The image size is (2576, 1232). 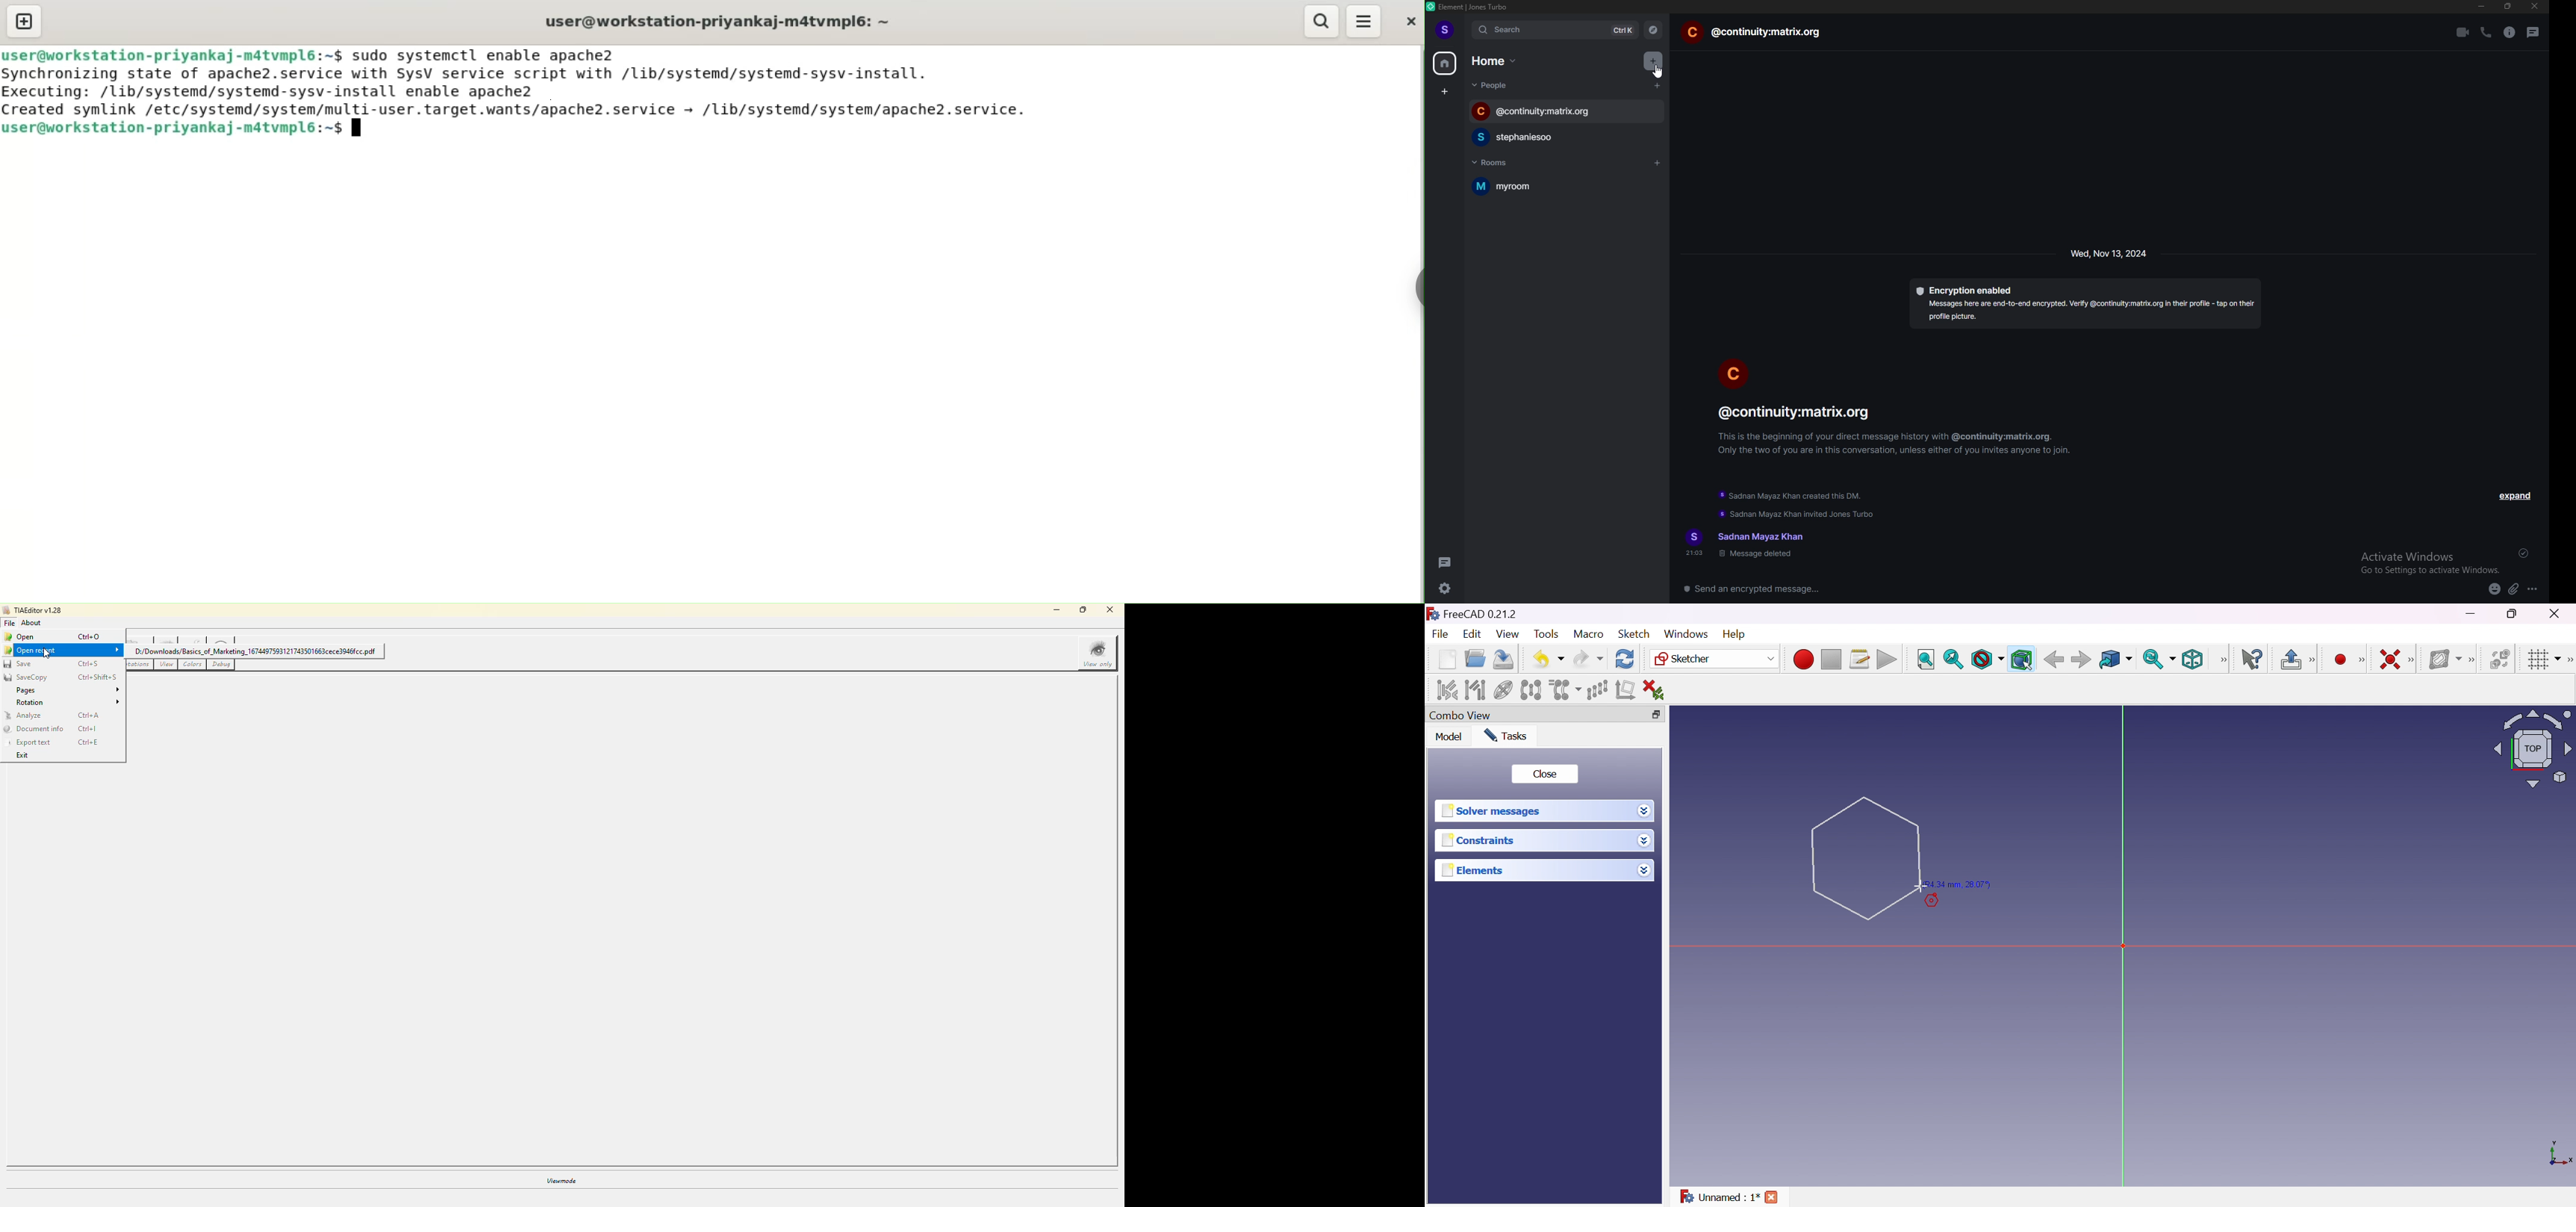 What do you see at coordinates (2342, 660) in the screenshot?
I see `Create point` at bounding box center [2342, 660].